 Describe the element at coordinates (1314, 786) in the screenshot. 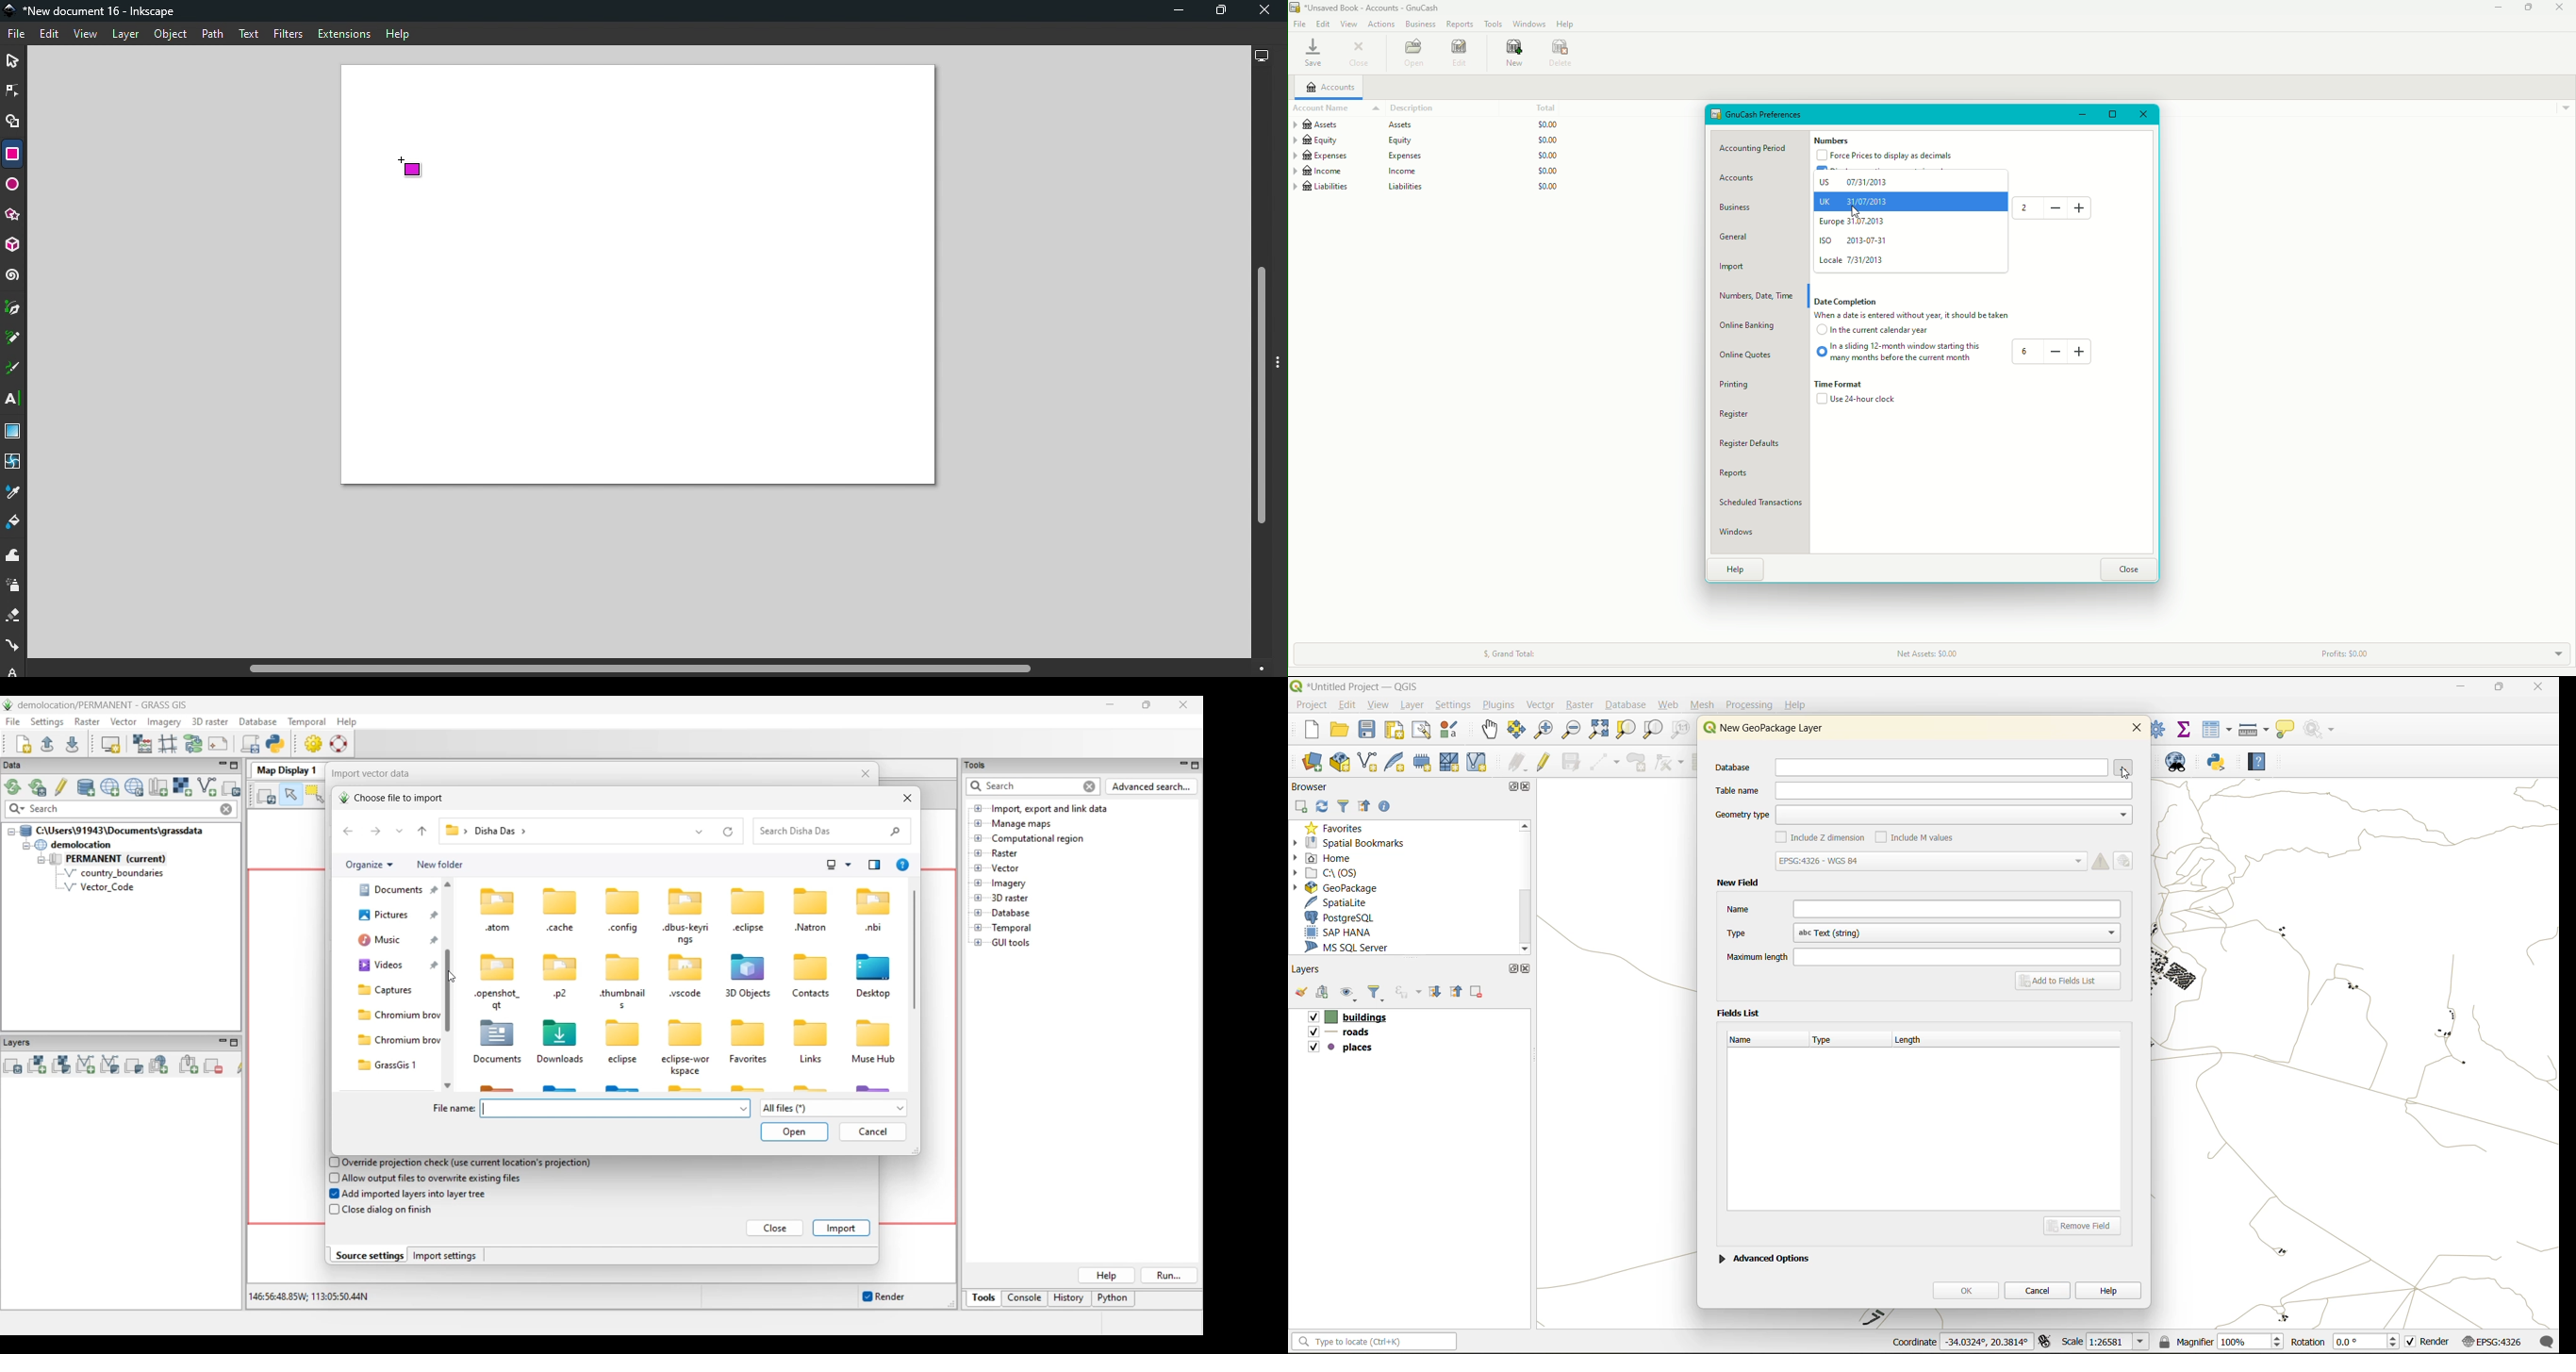

I see `browser` at that location.